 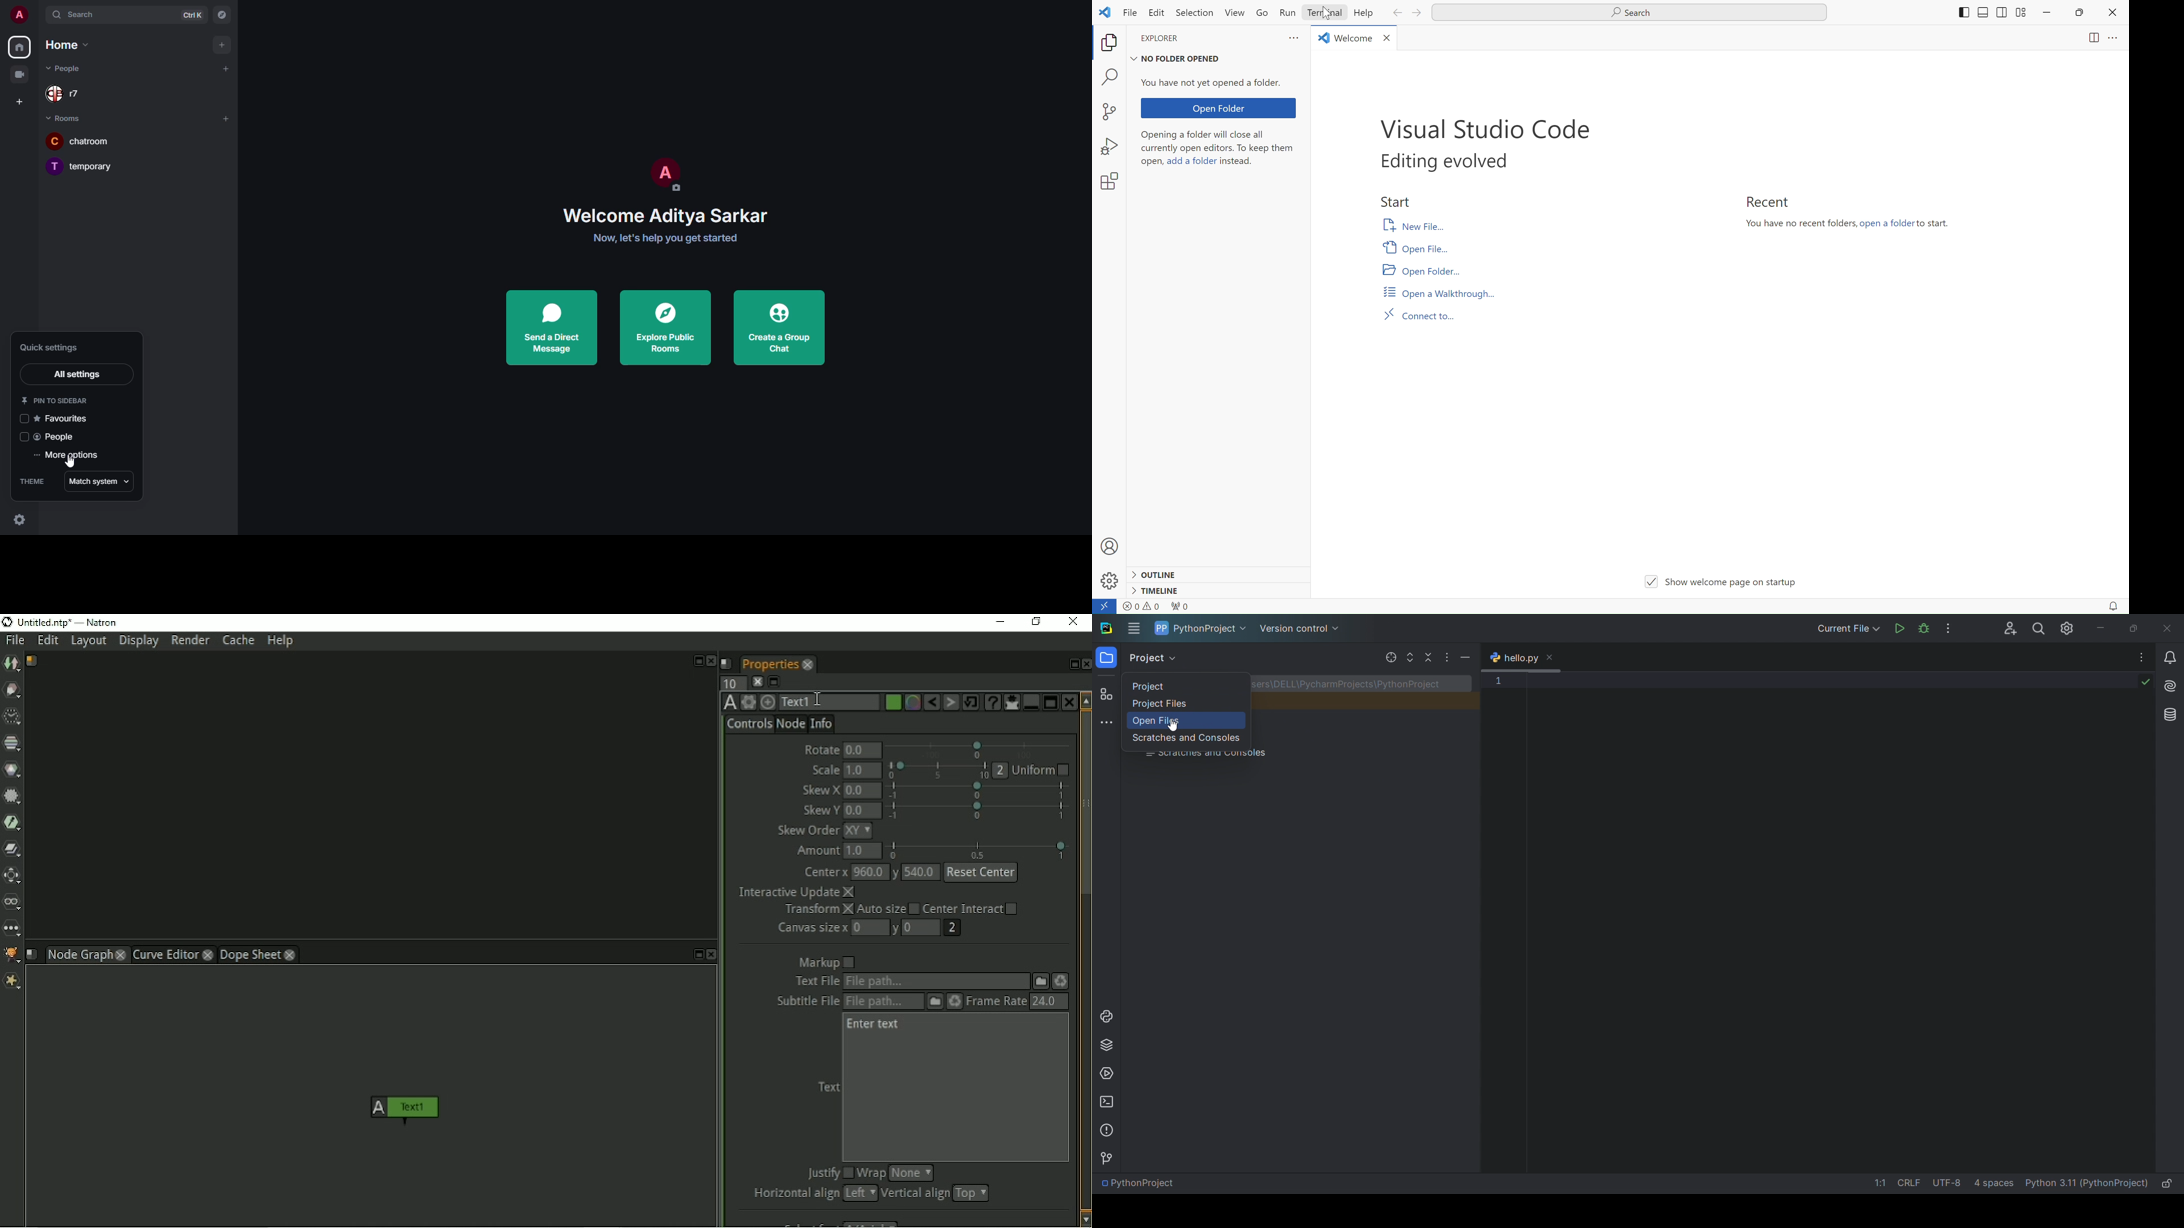 What do you see at coordinates (2087, 41) in the screenshot?
I see `page` at bounding box center [2087, 41].